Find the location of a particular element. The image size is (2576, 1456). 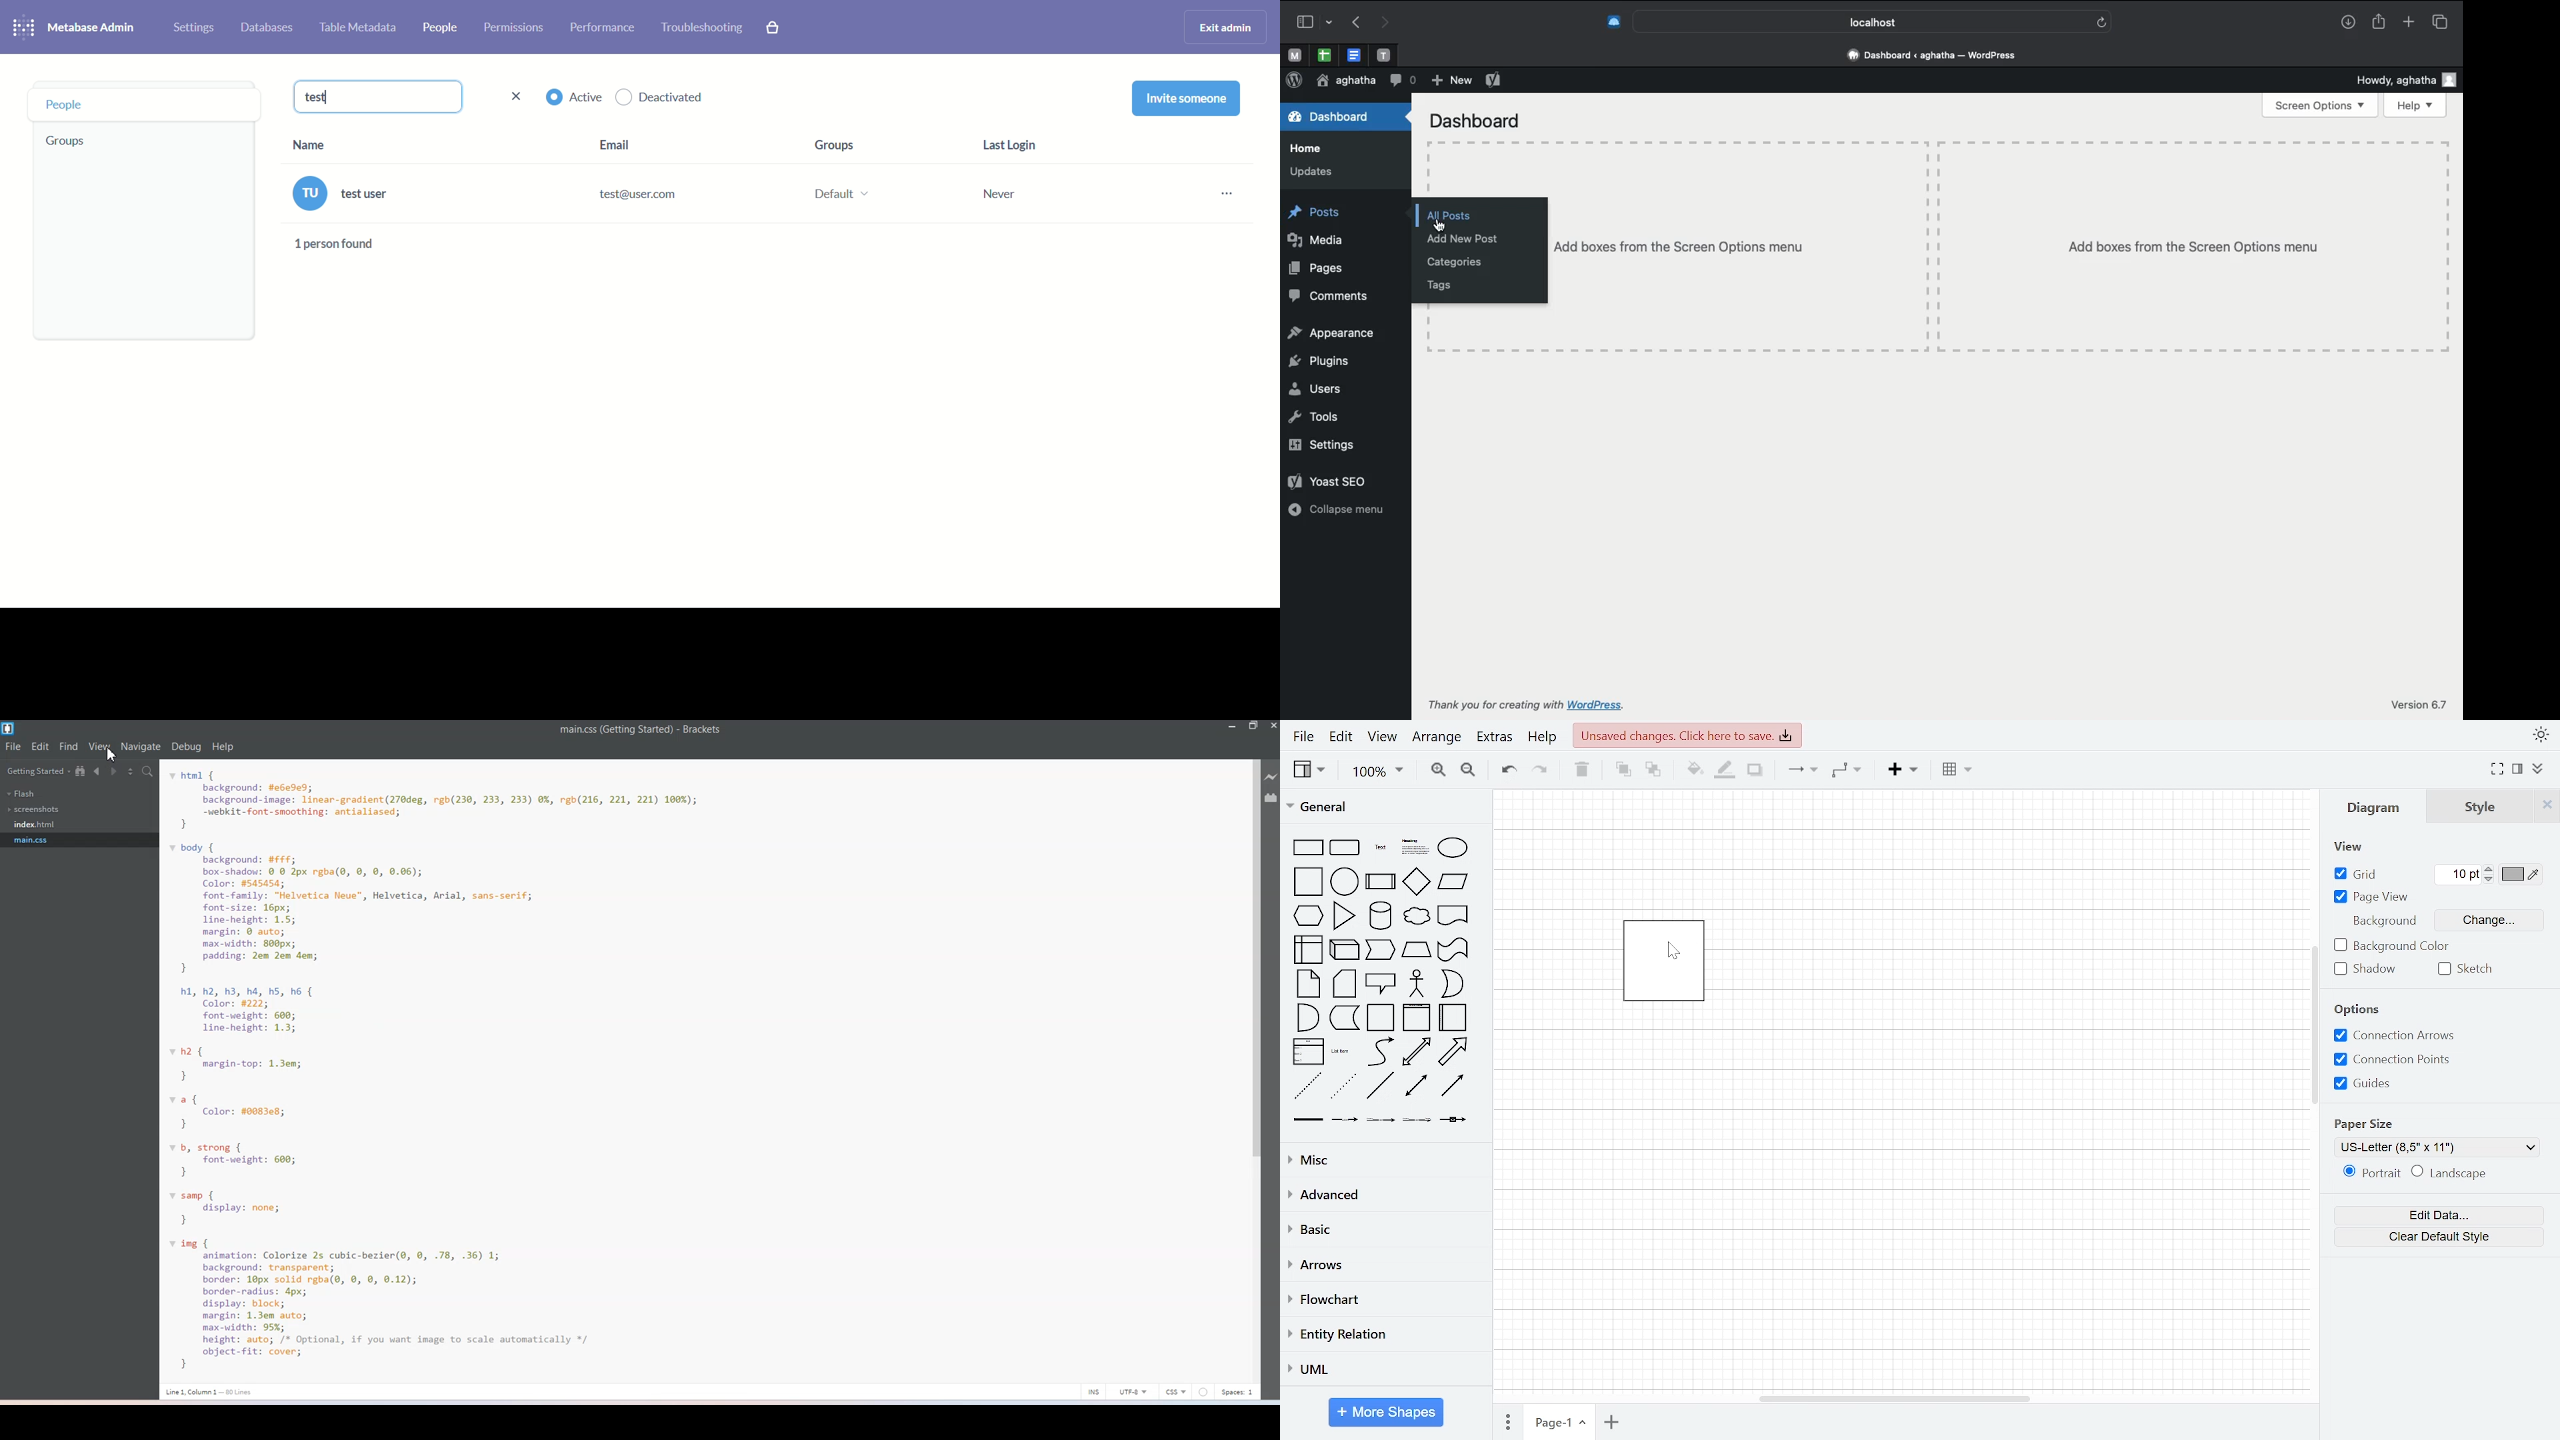

arrow is located at coordinates (1454, 1050).